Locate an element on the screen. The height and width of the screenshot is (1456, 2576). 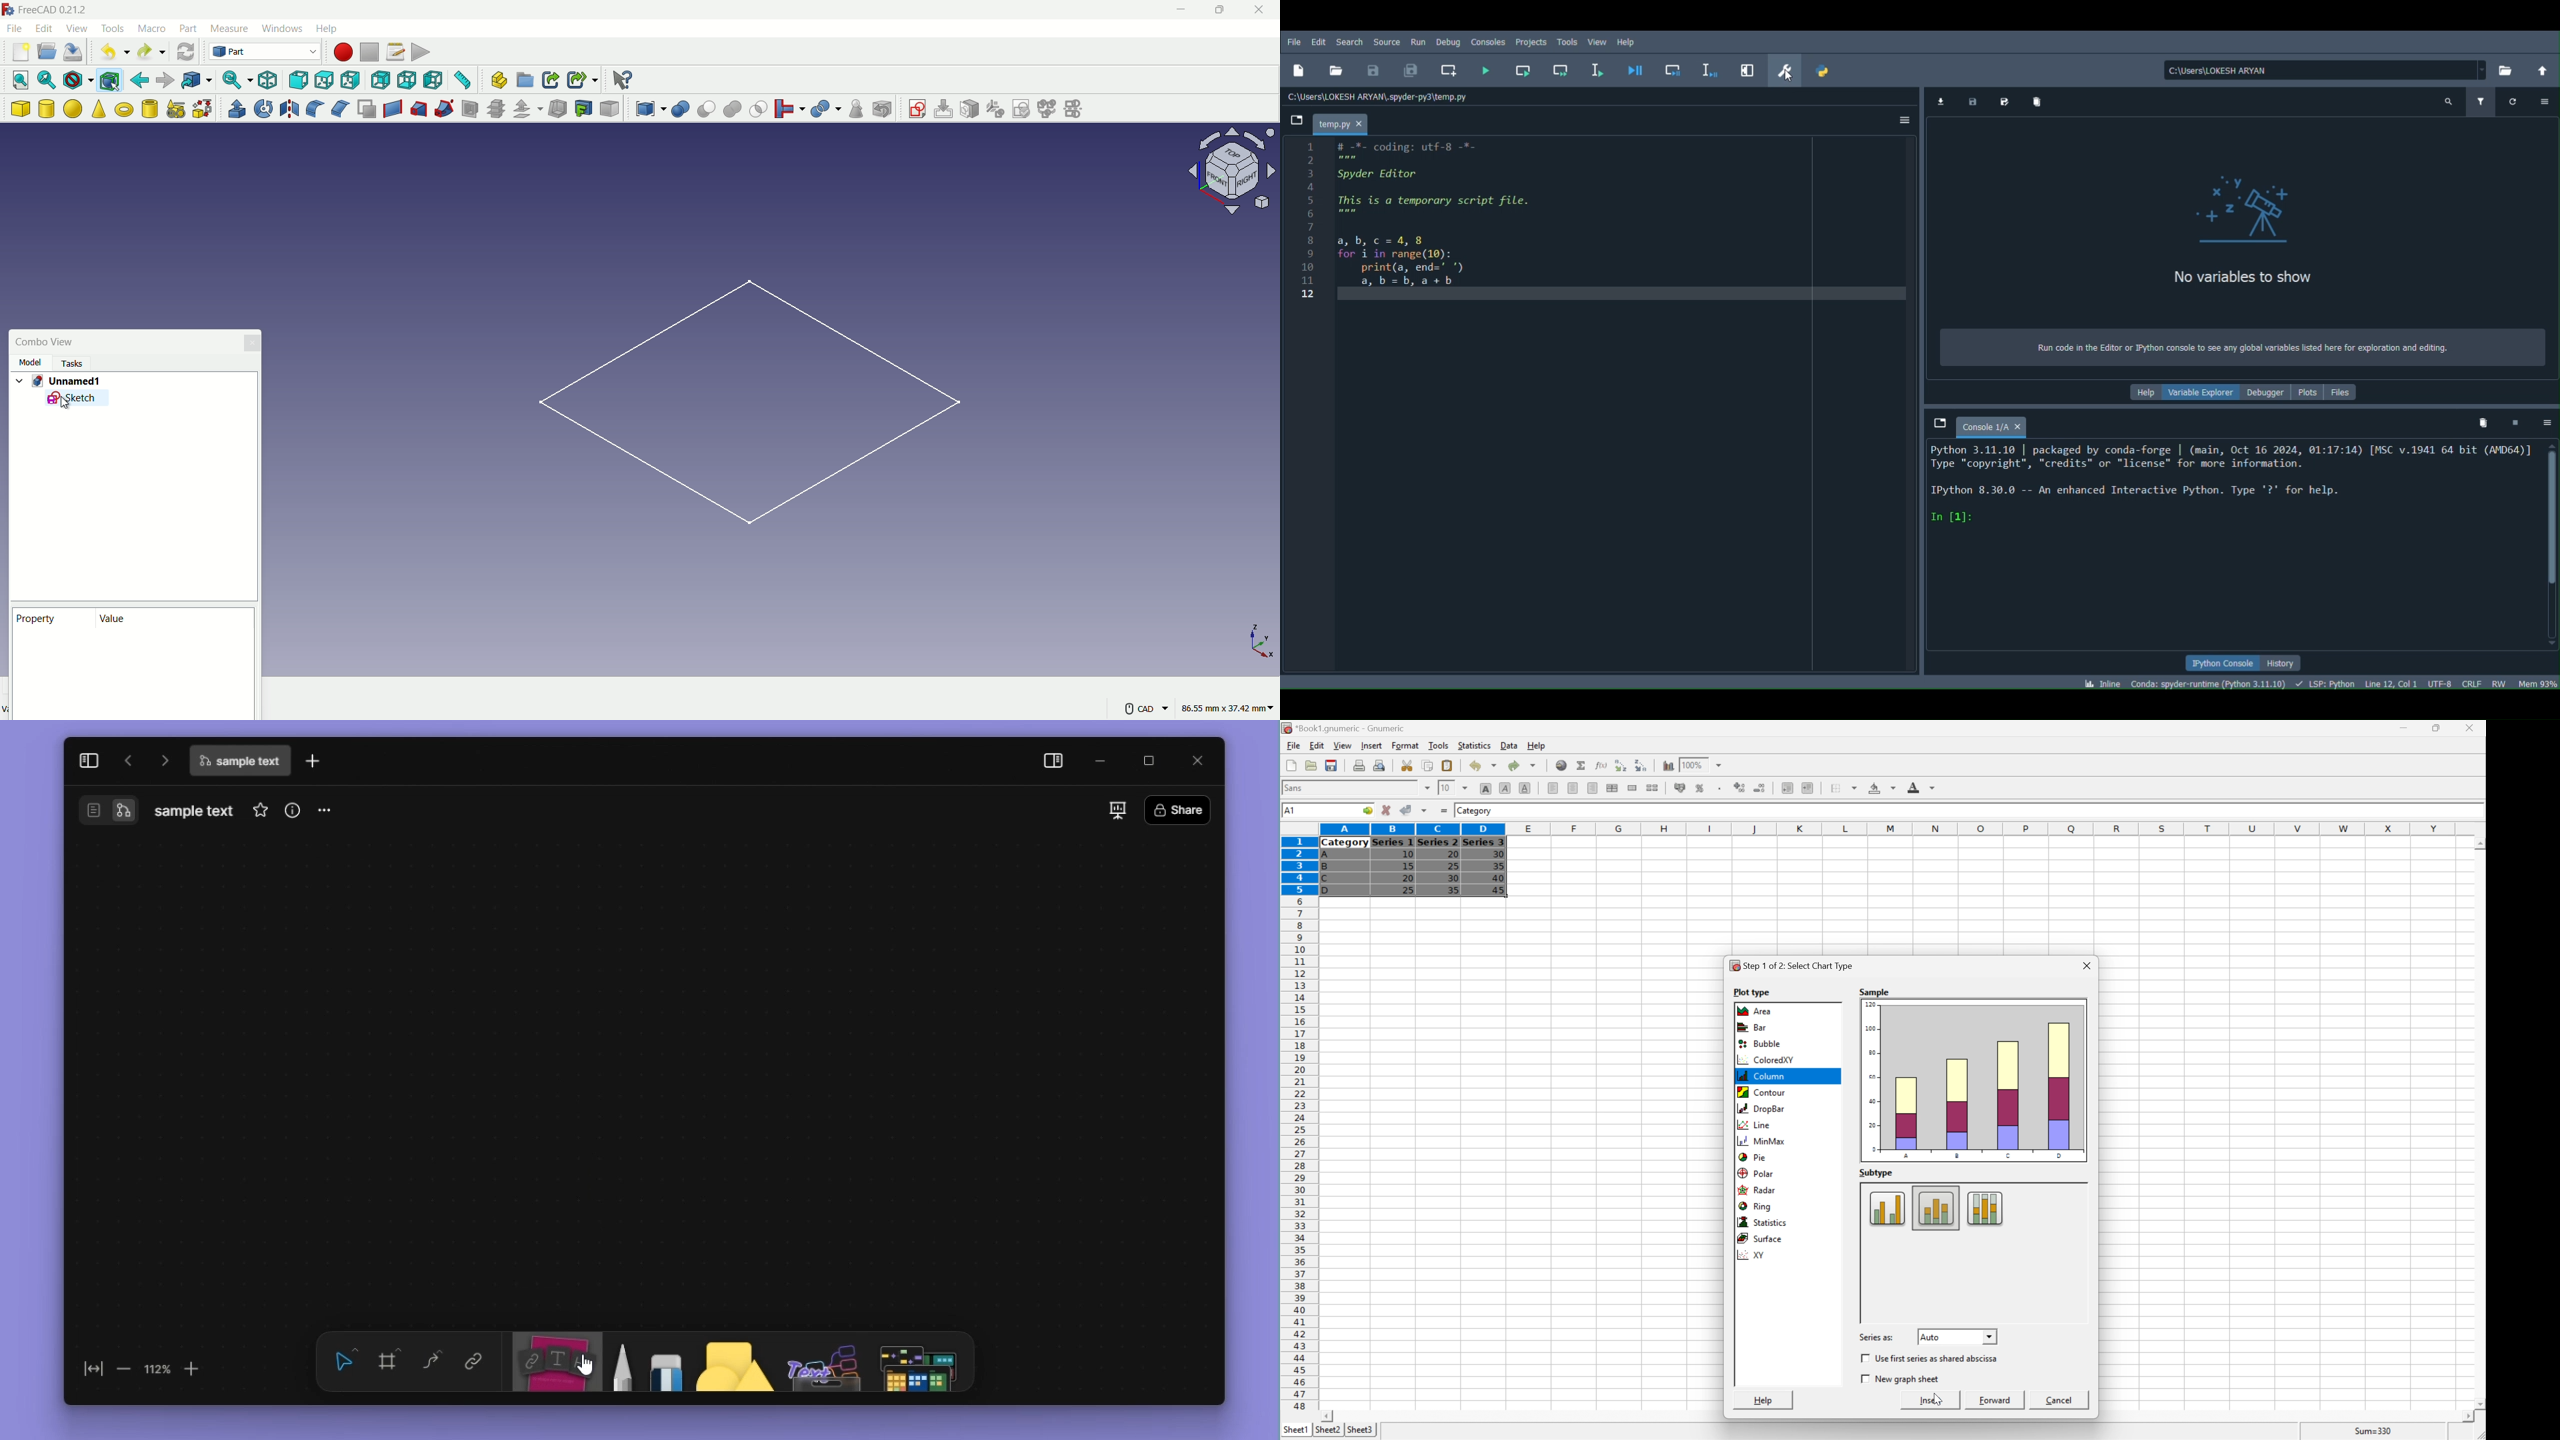
tools is located at coordinates (113, 29).